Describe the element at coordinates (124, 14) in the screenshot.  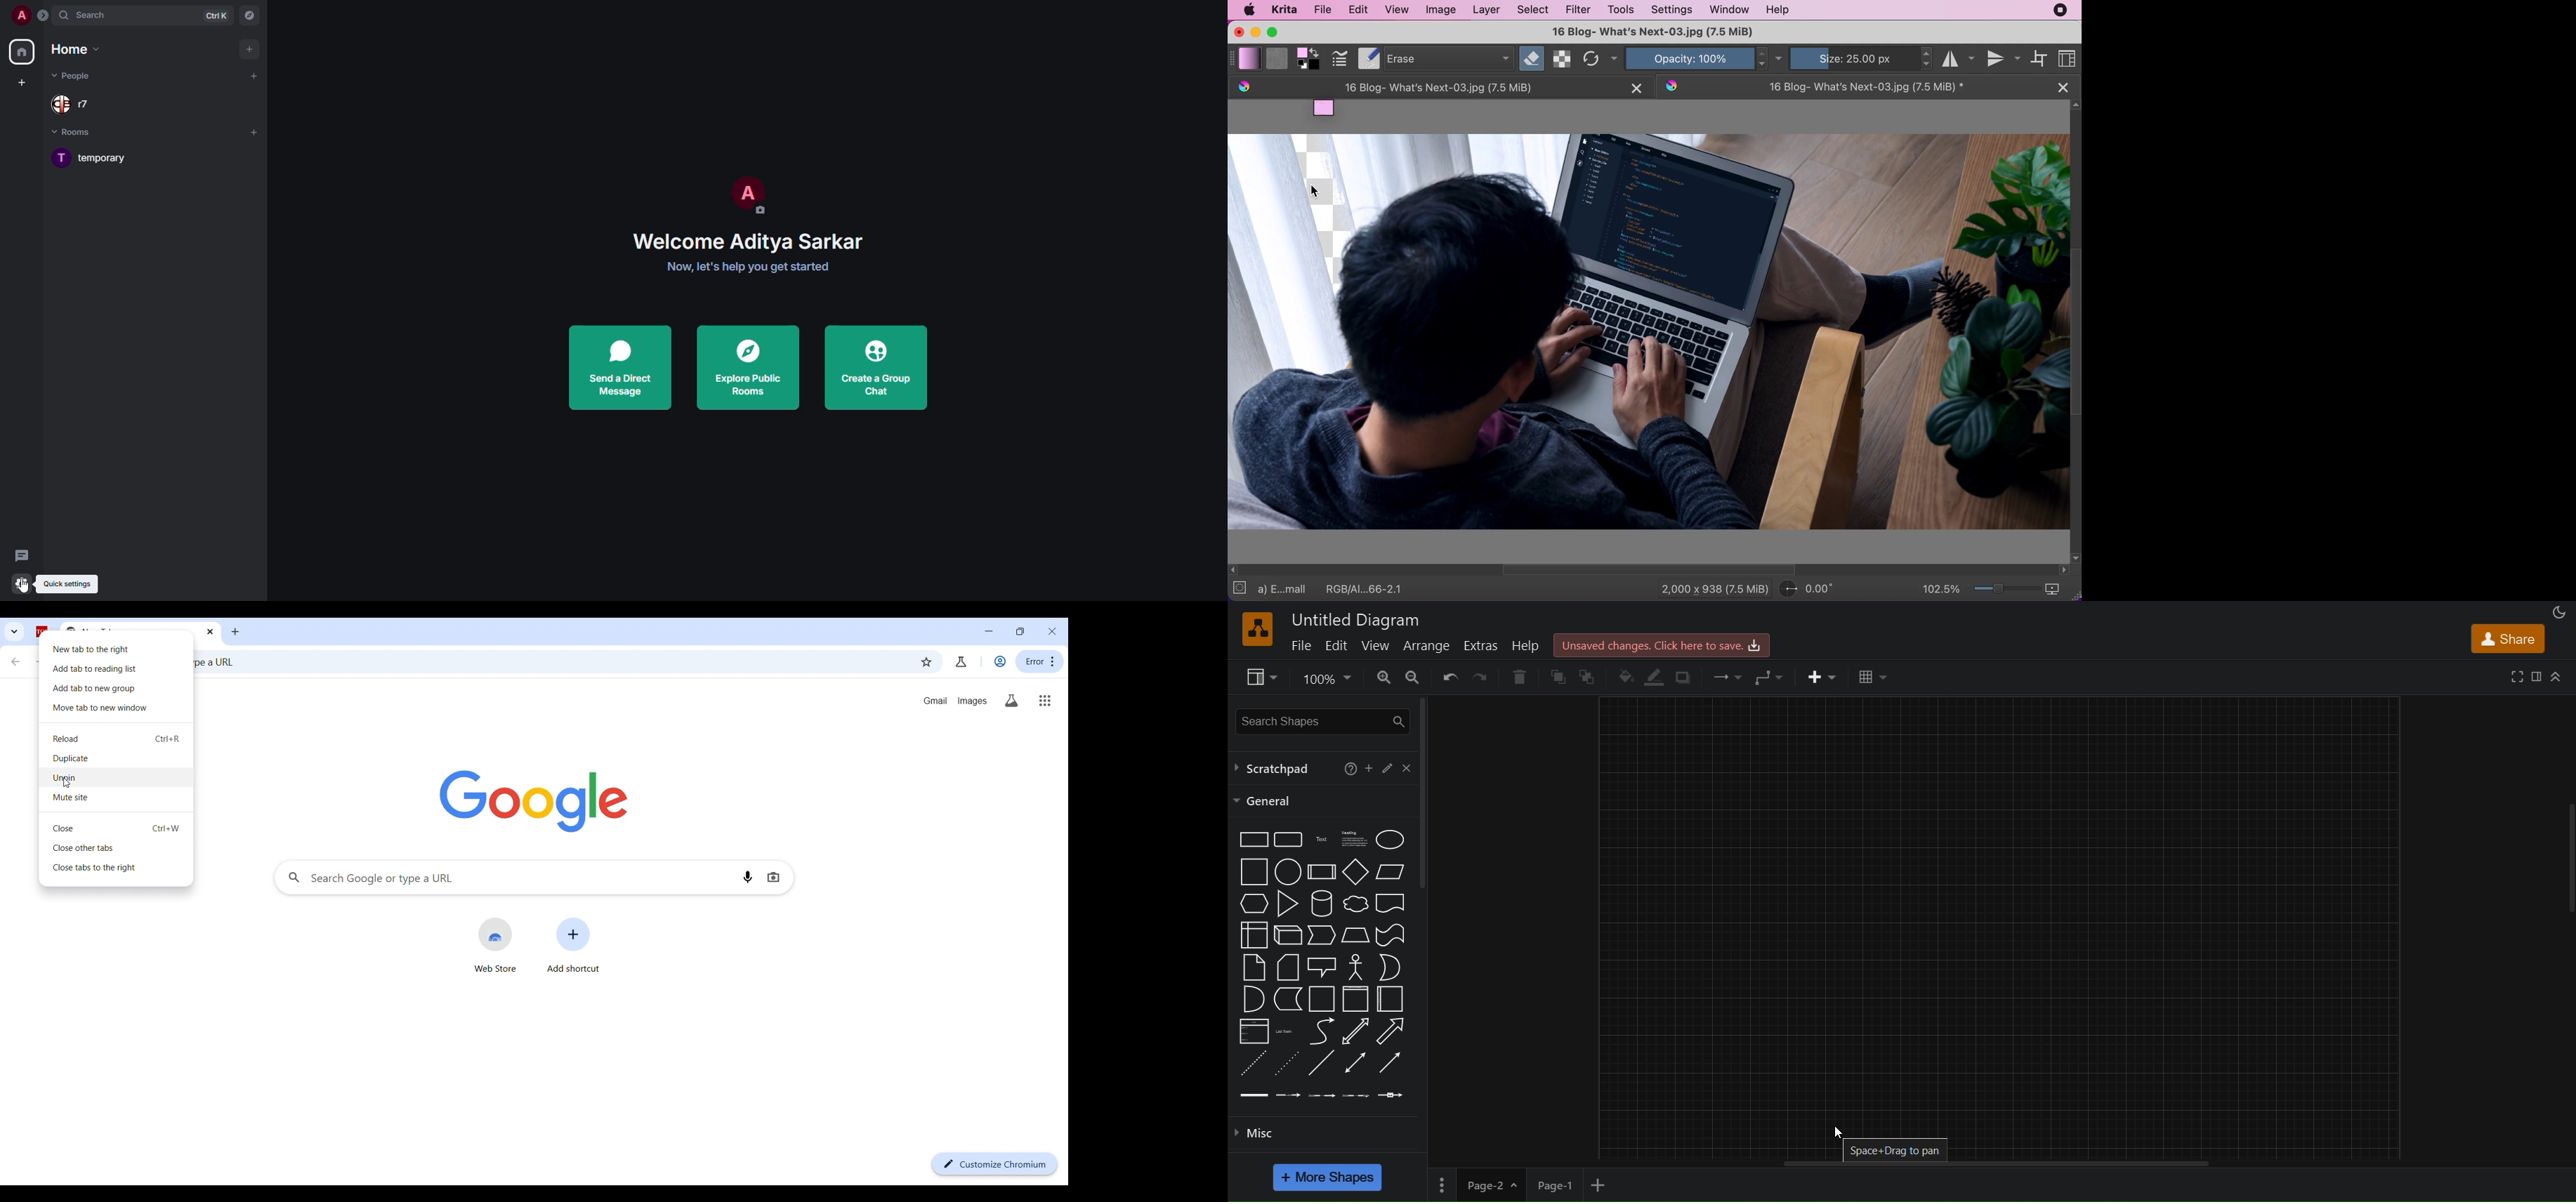
I see `search` at that location.